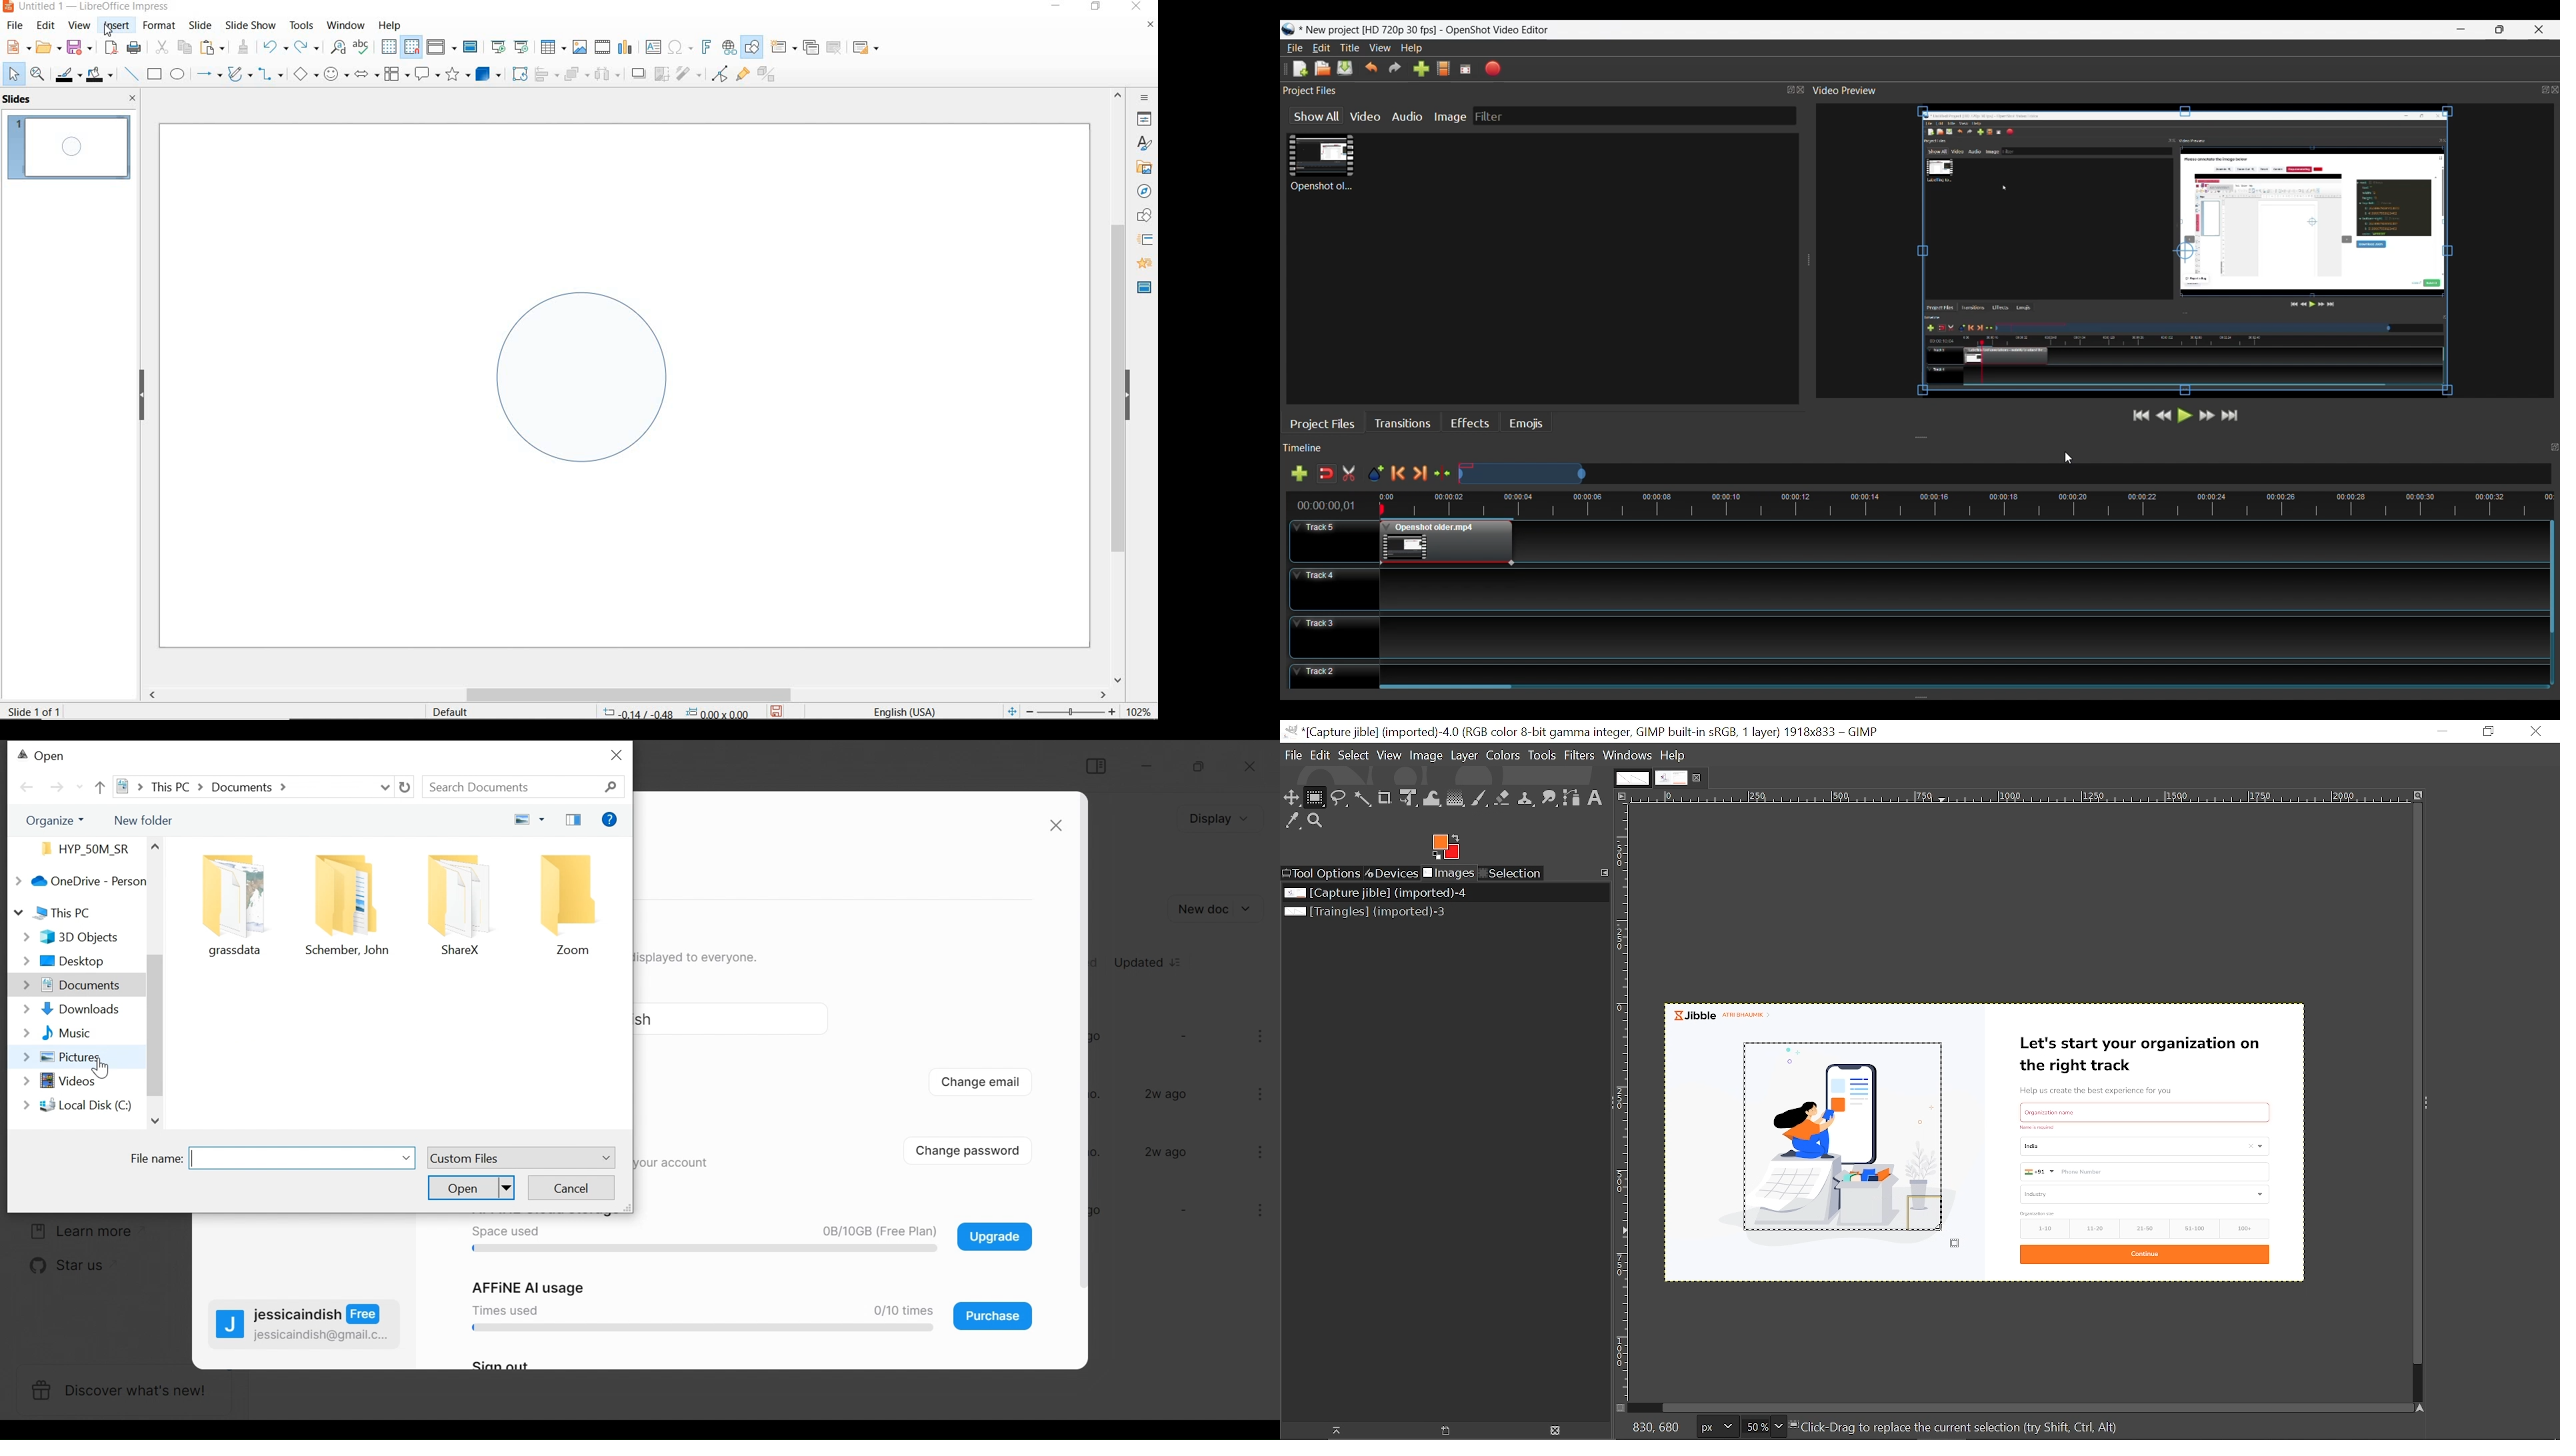  Describe the element at coordinates (1455, 449) in the screenshot. I see `Timeline Panel` at that location.